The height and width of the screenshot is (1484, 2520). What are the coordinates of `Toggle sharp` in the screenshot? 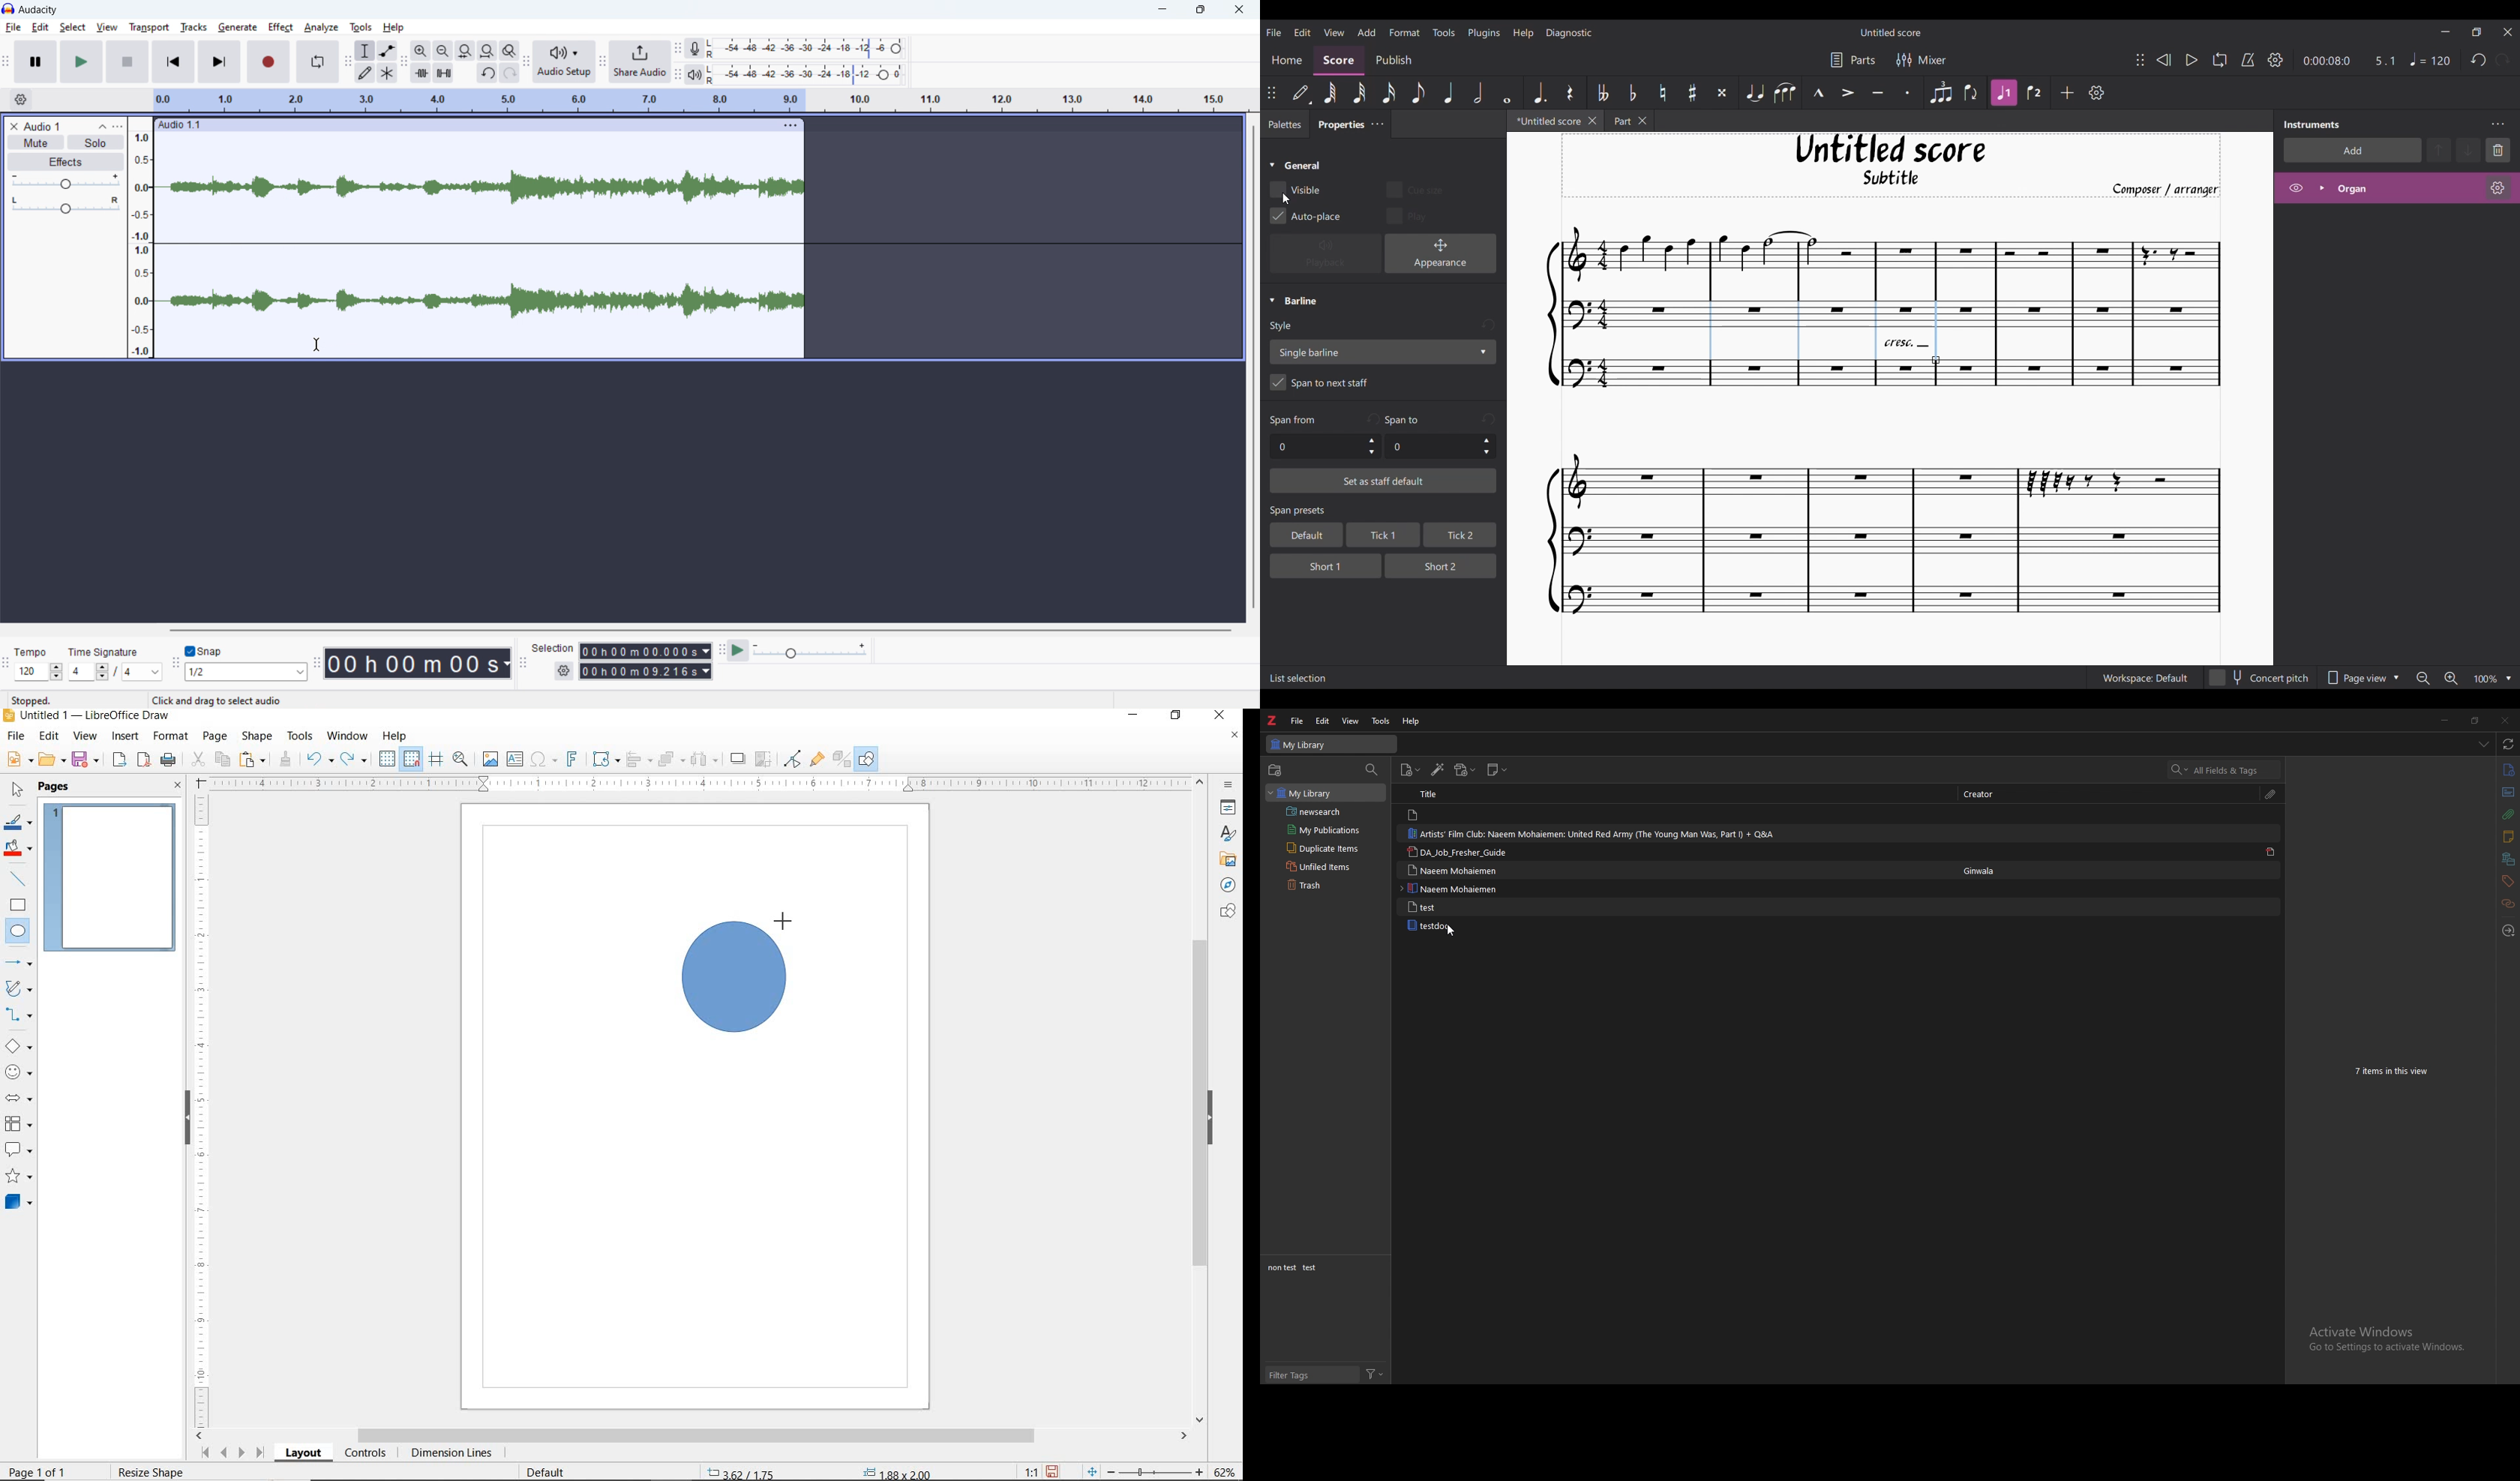 It's located at (1693, 93).